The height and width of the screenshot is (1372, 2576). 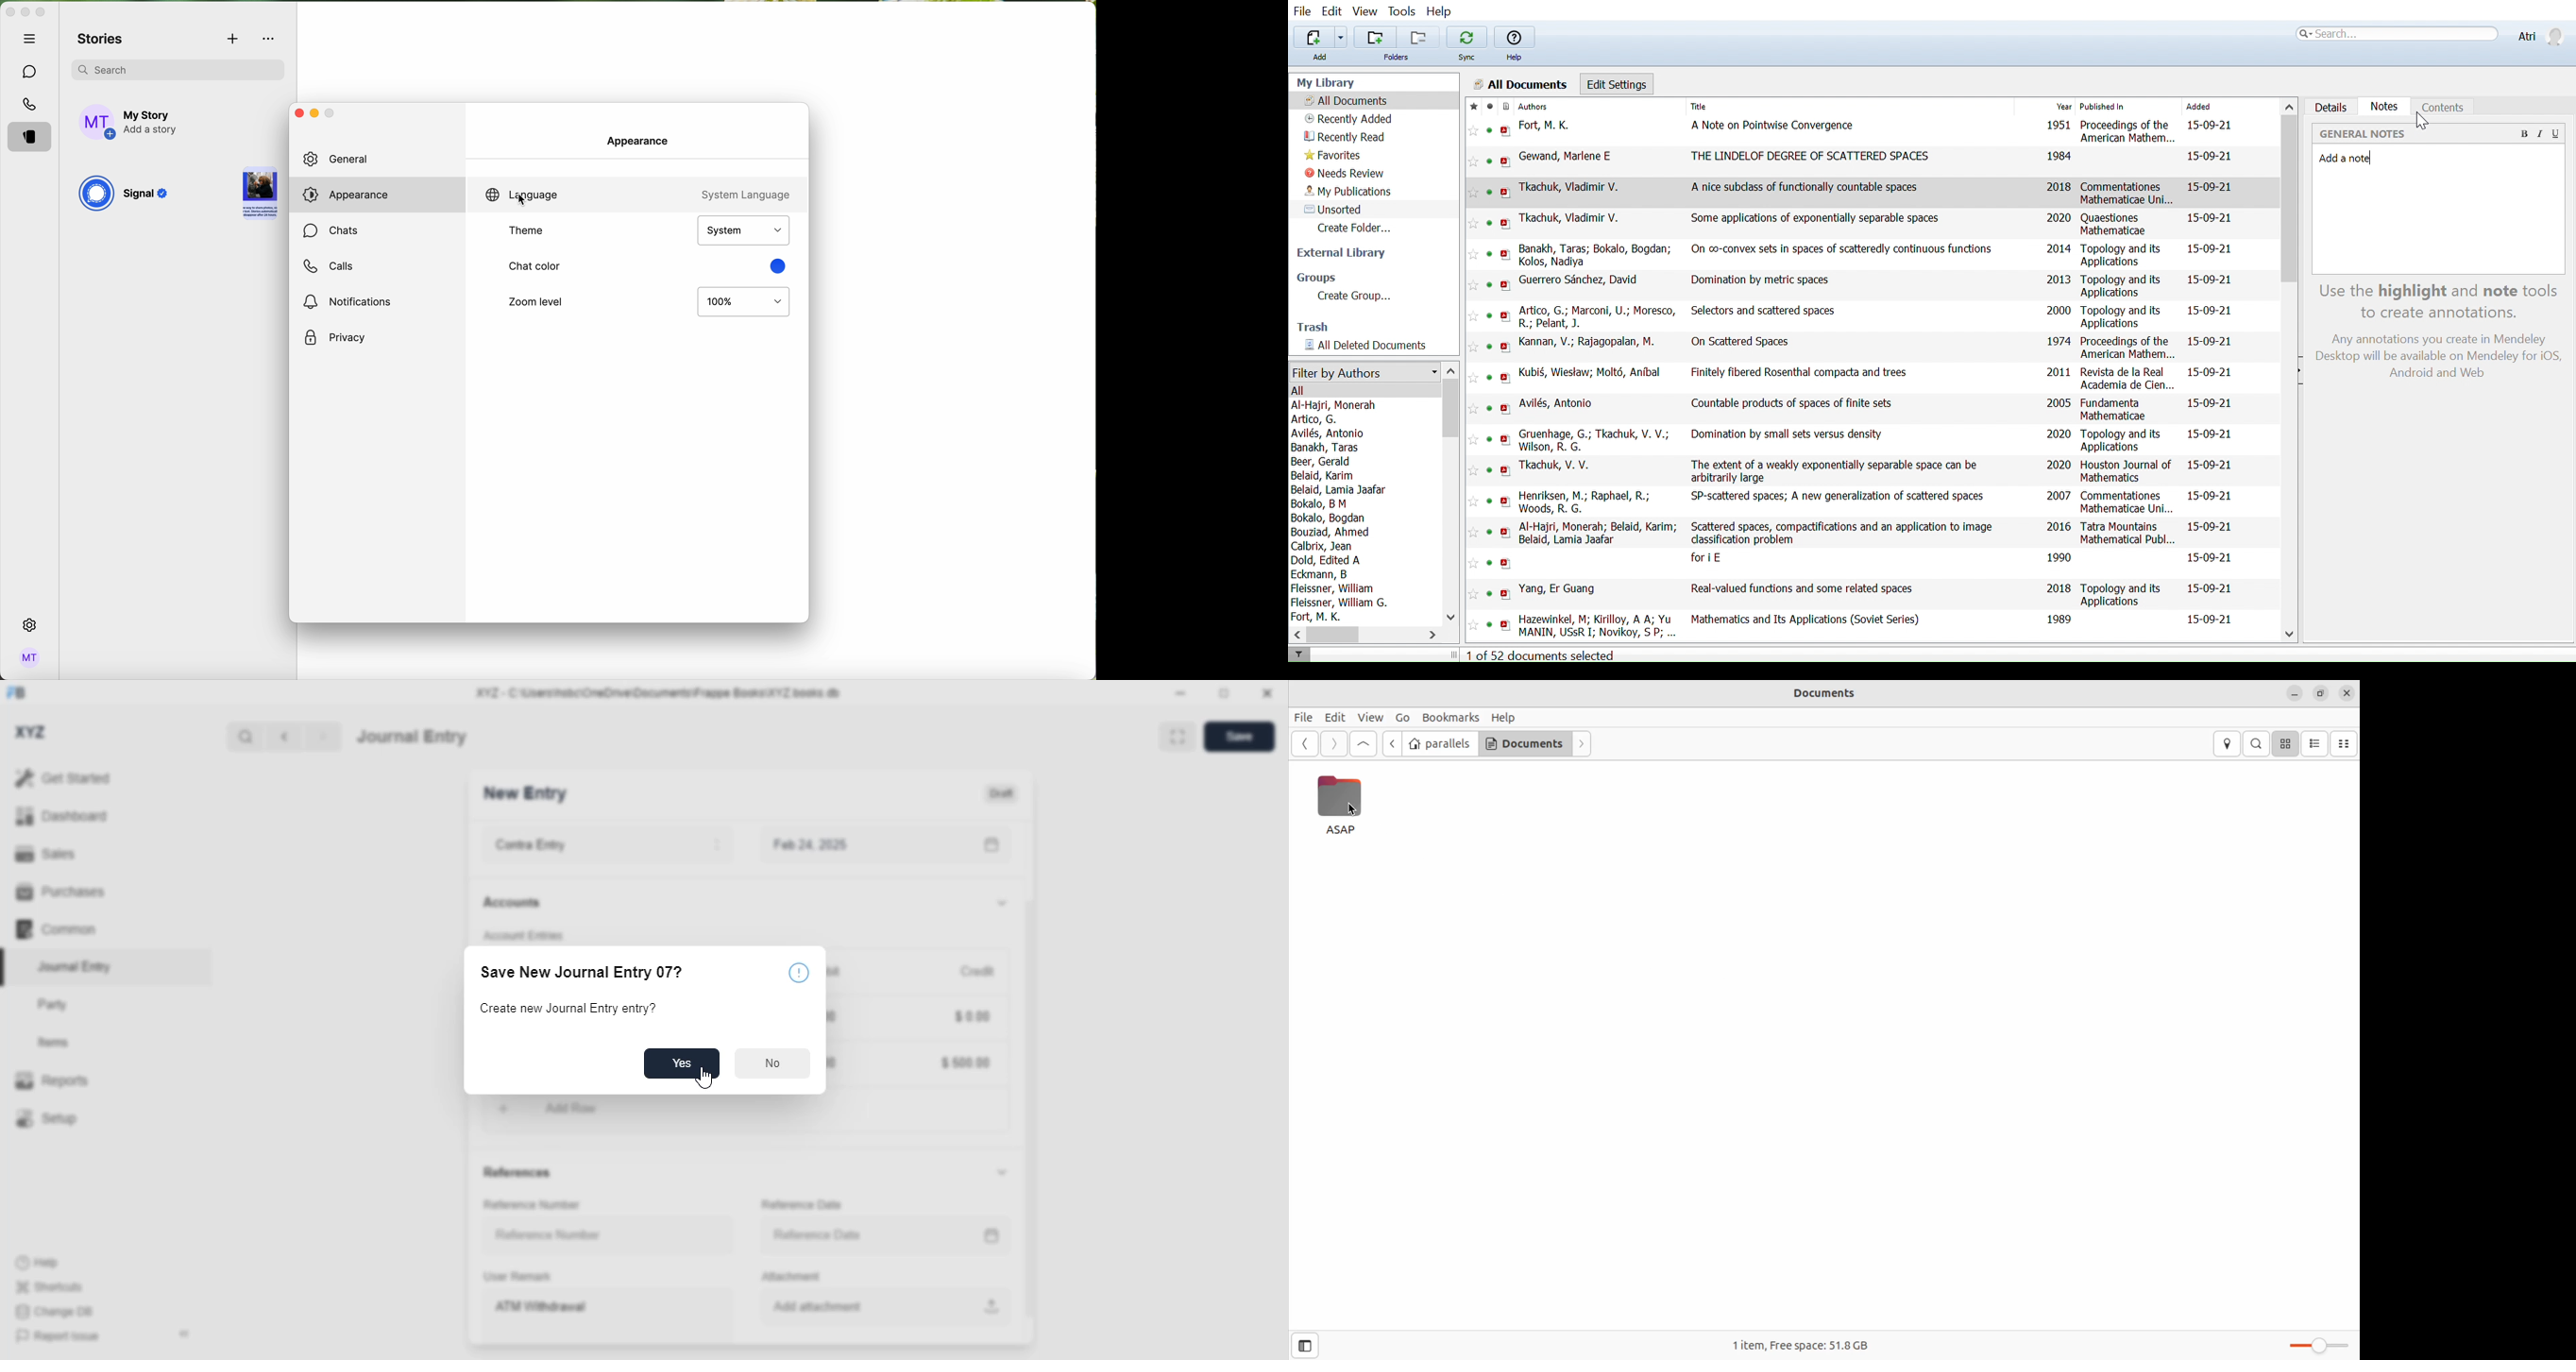 What do you see at coordinates (988, 845) in the screenshot?
I see `calendar icon` at bounding box center [988, 845].